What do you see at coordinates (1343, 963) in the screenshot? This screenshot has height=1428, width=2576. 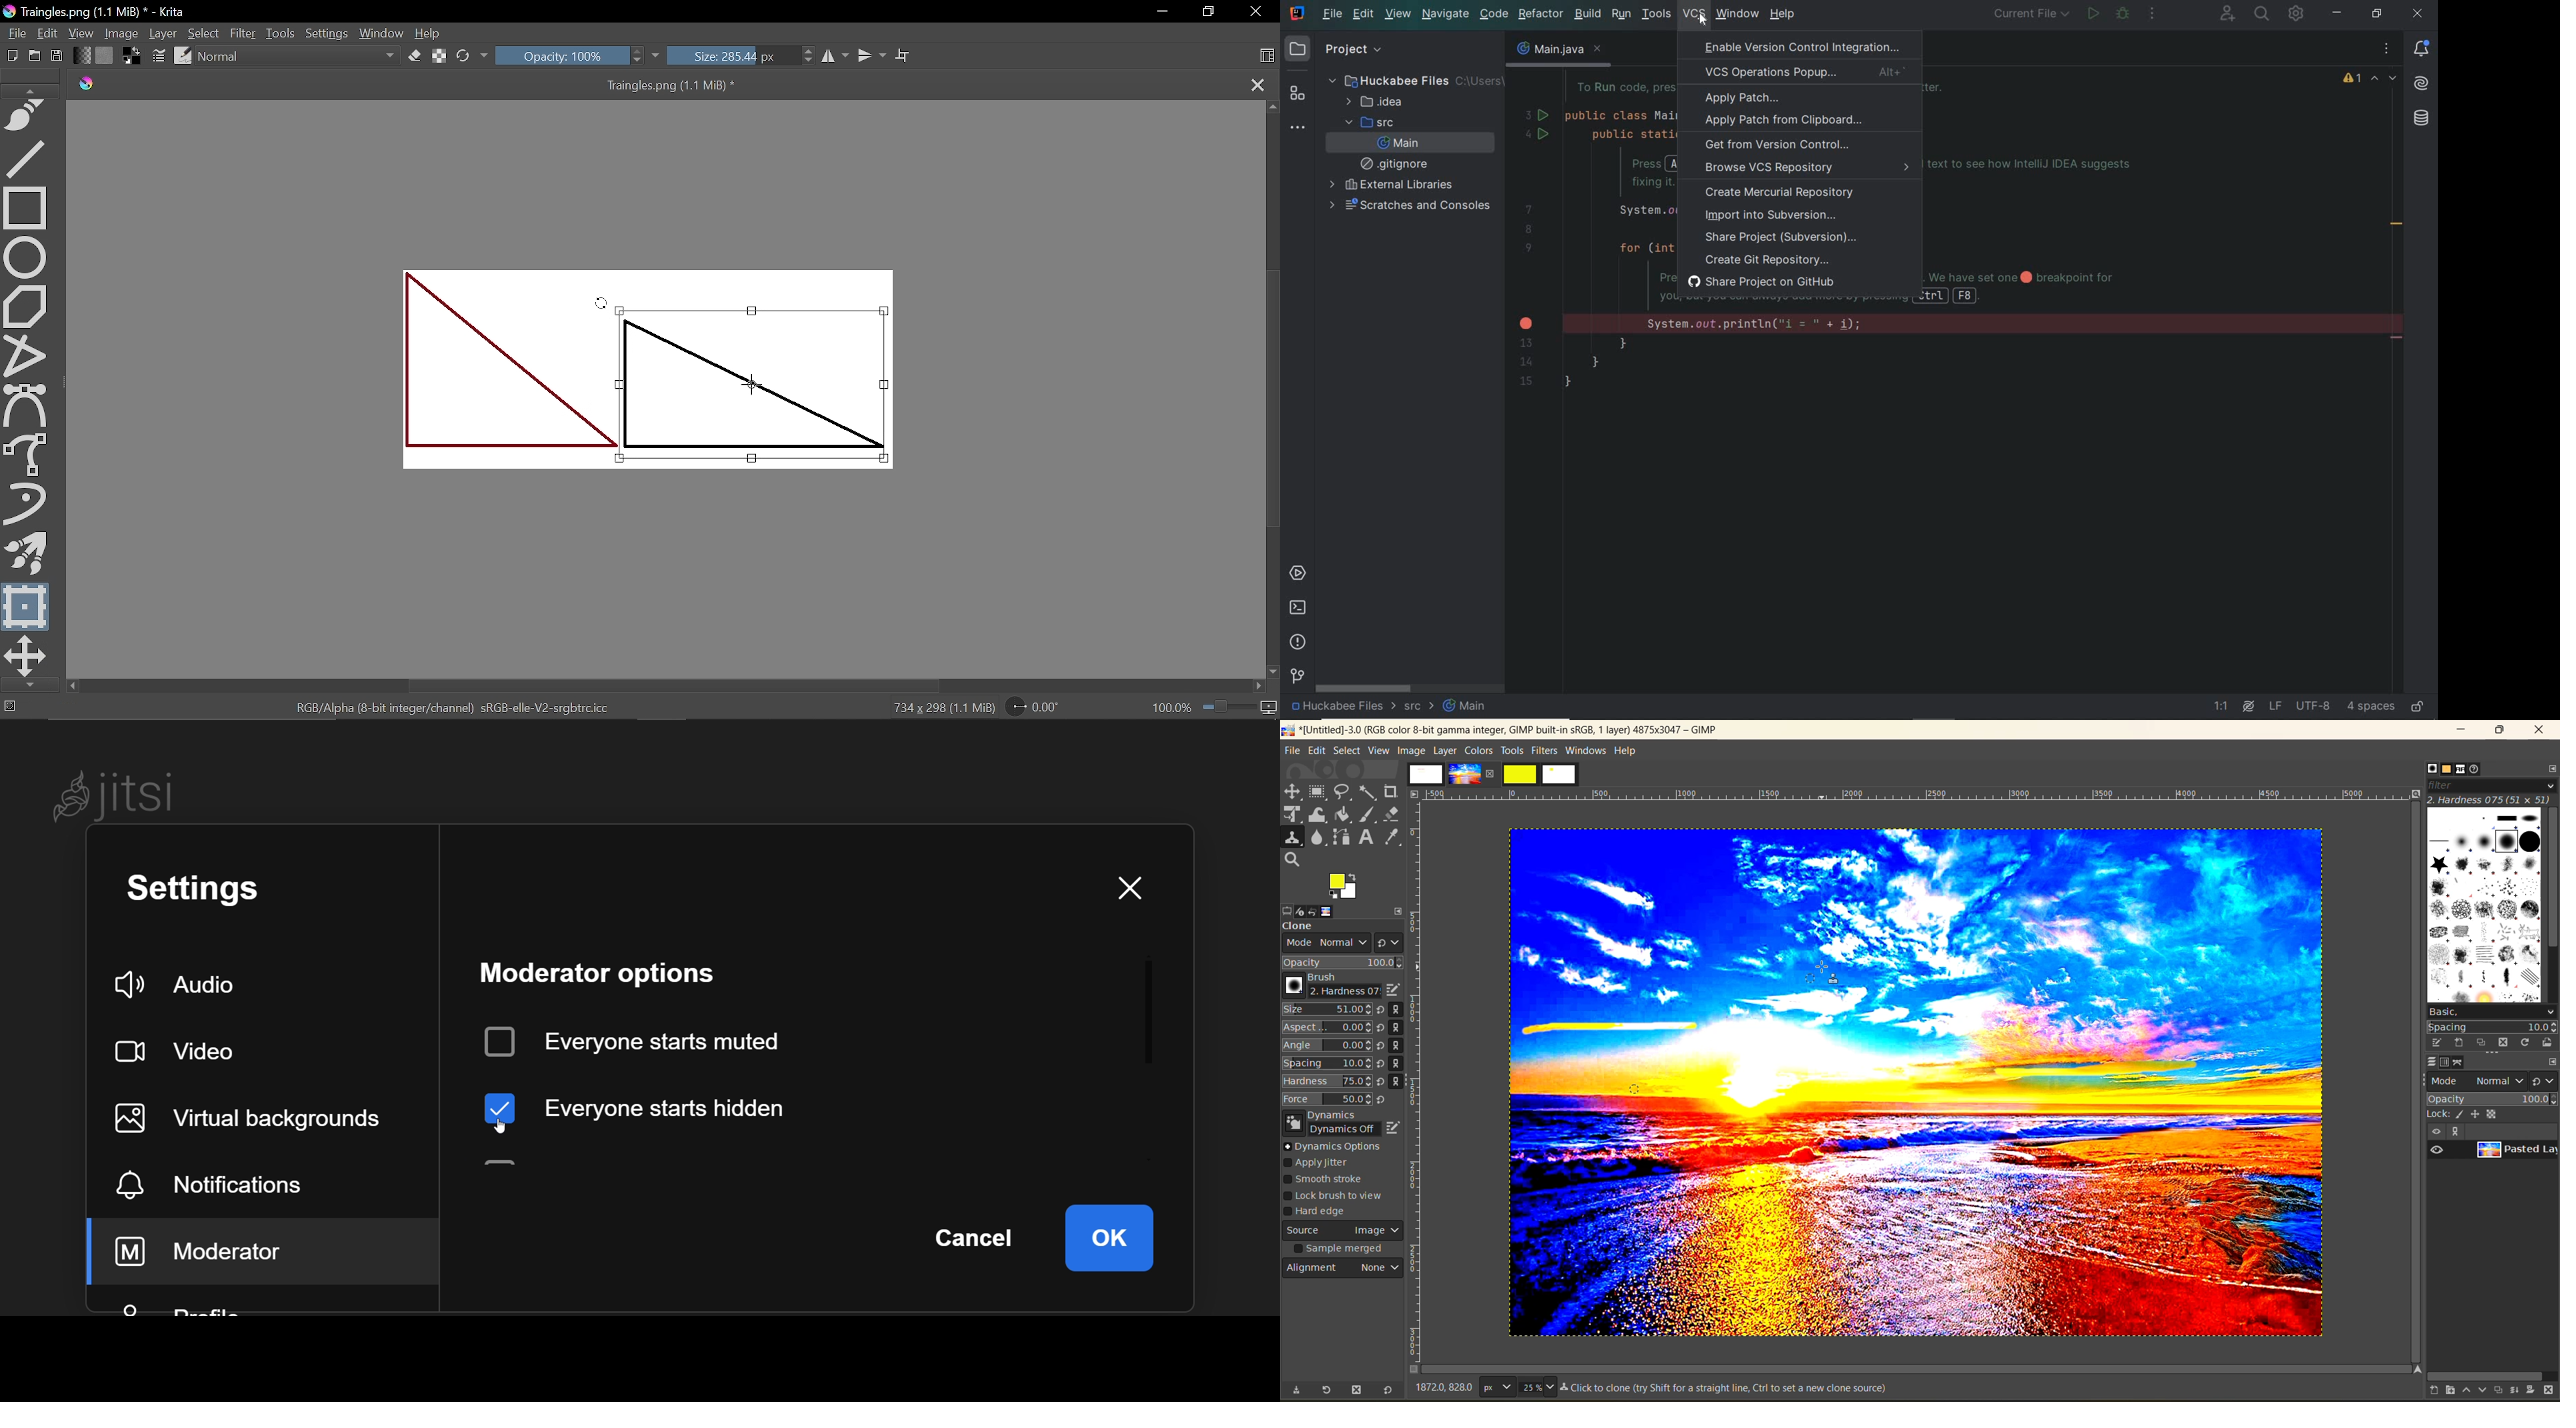 I see `opacity` at bounding box center [1343, 963].